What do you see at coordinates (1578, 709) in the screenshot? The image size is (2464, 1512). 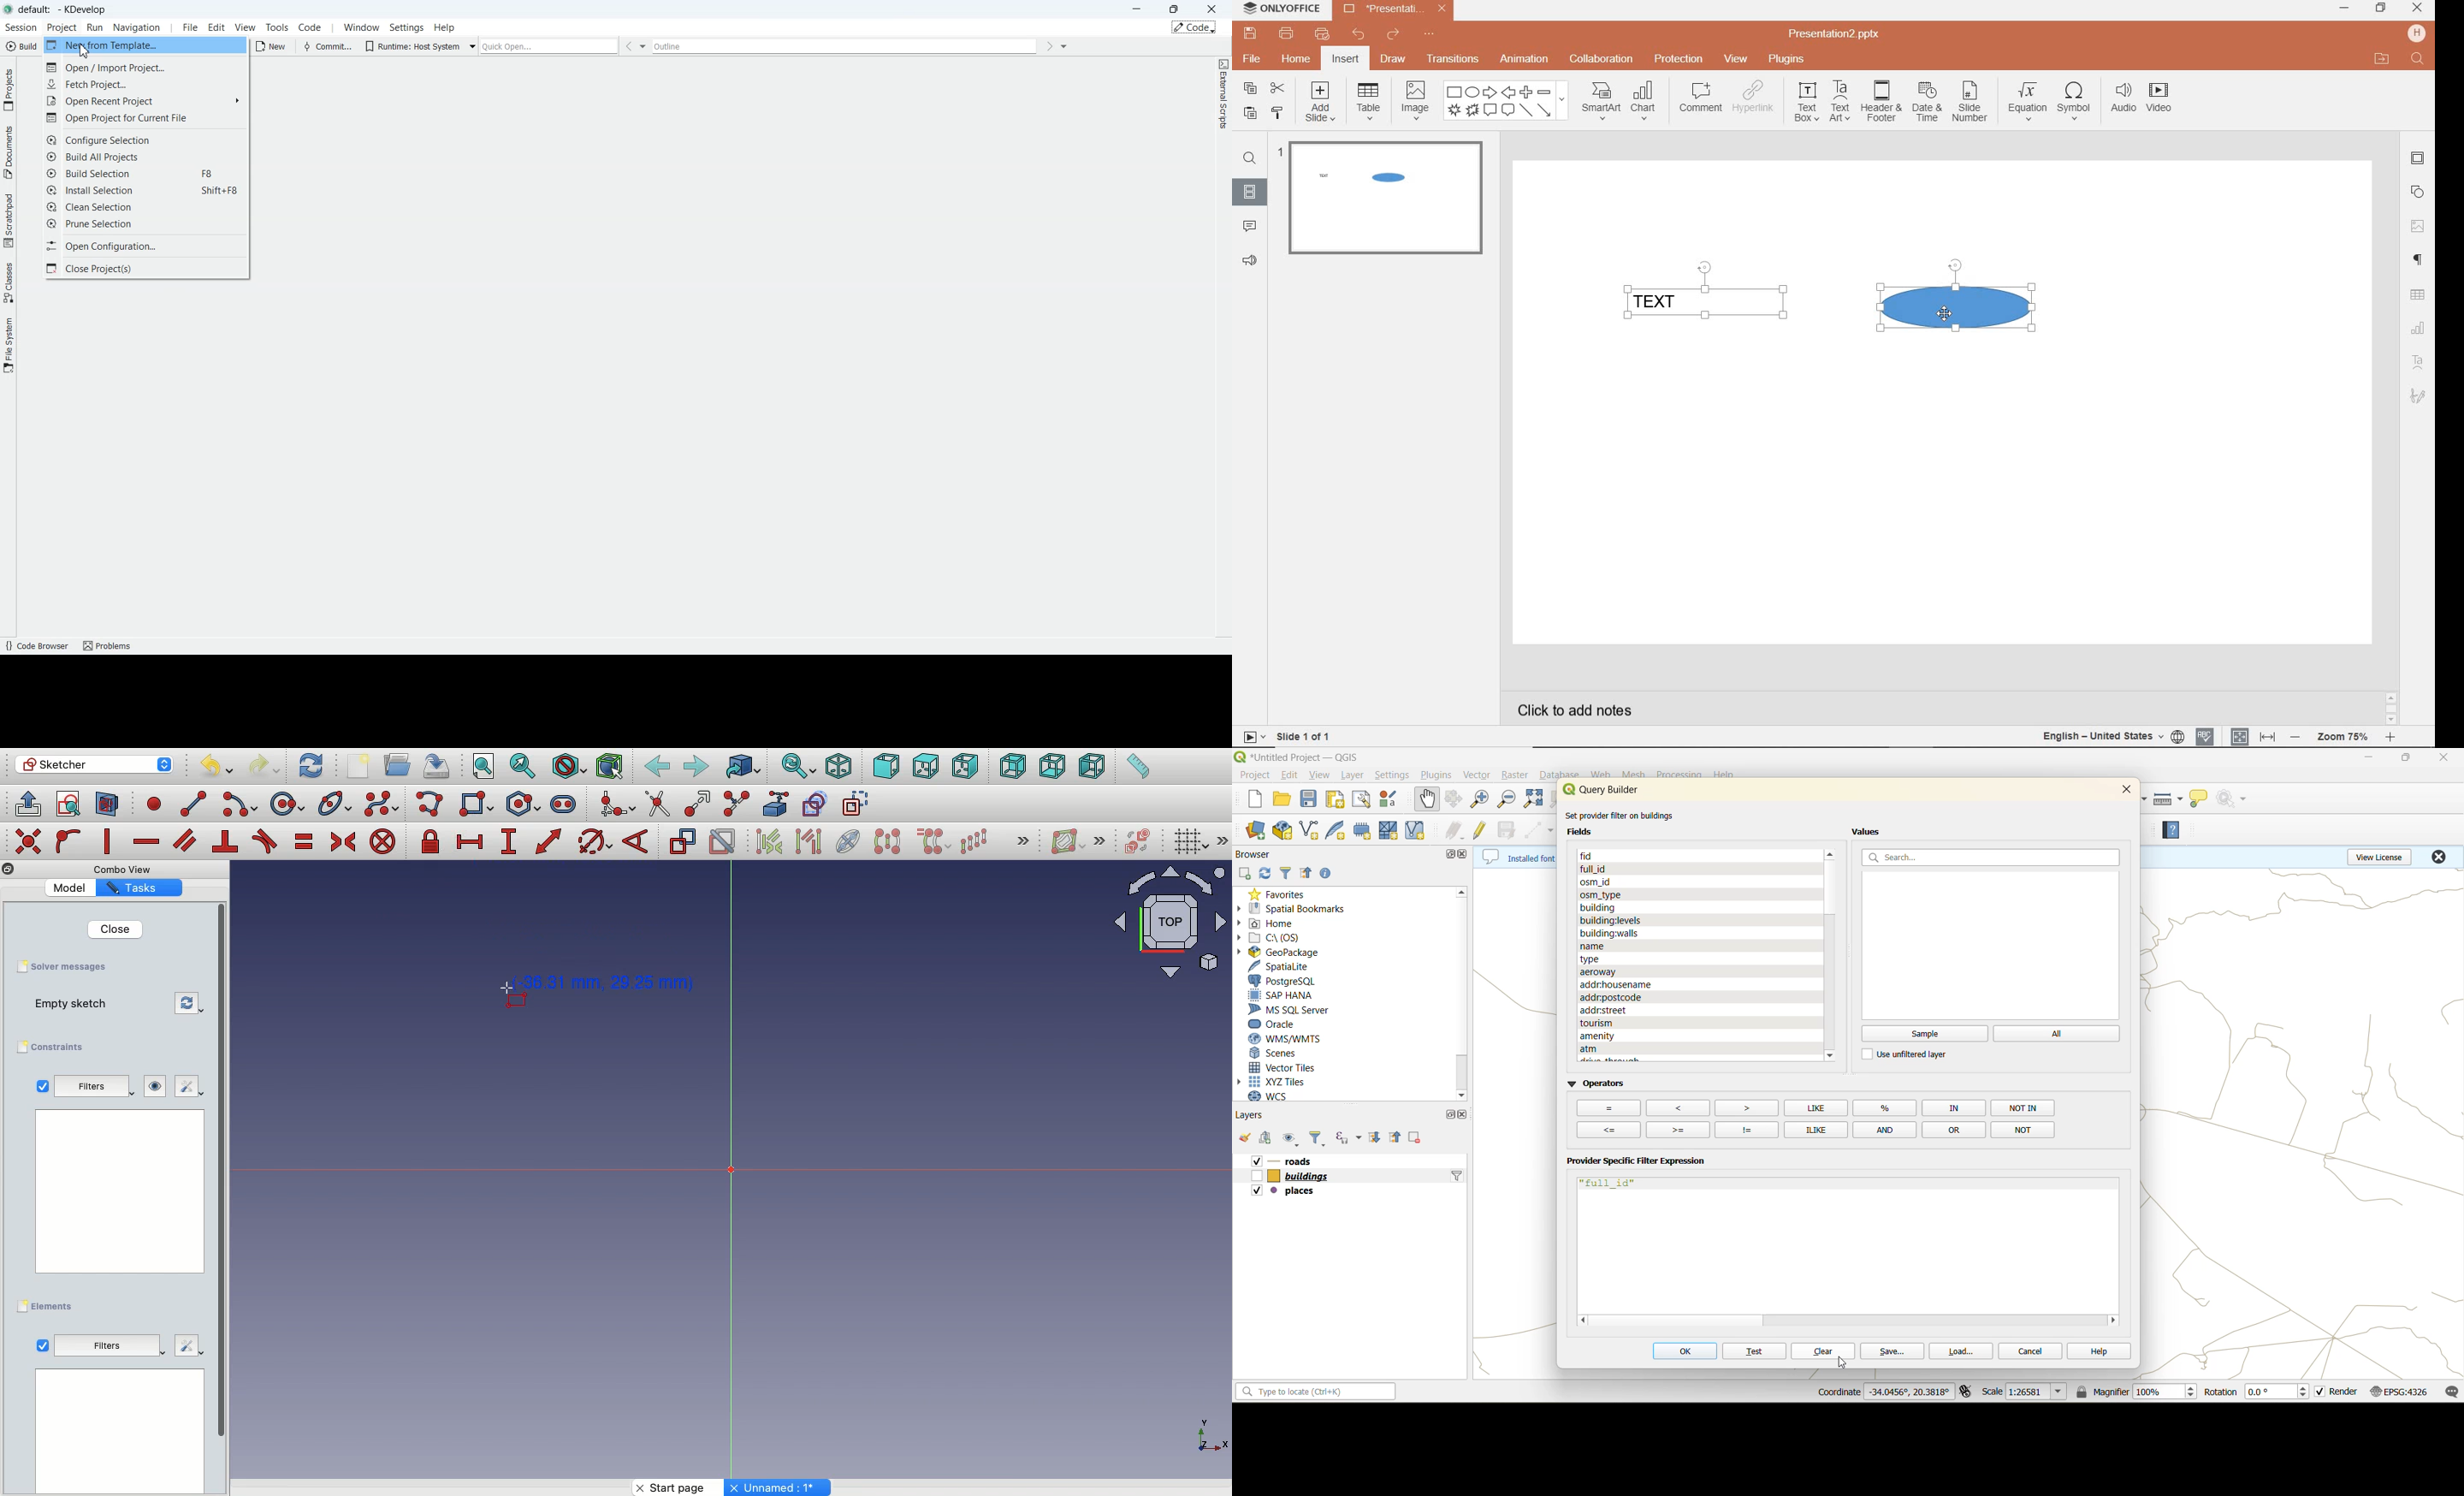 I see `CLICK TO ADD NOTES` at bounding box center [1578, 709].